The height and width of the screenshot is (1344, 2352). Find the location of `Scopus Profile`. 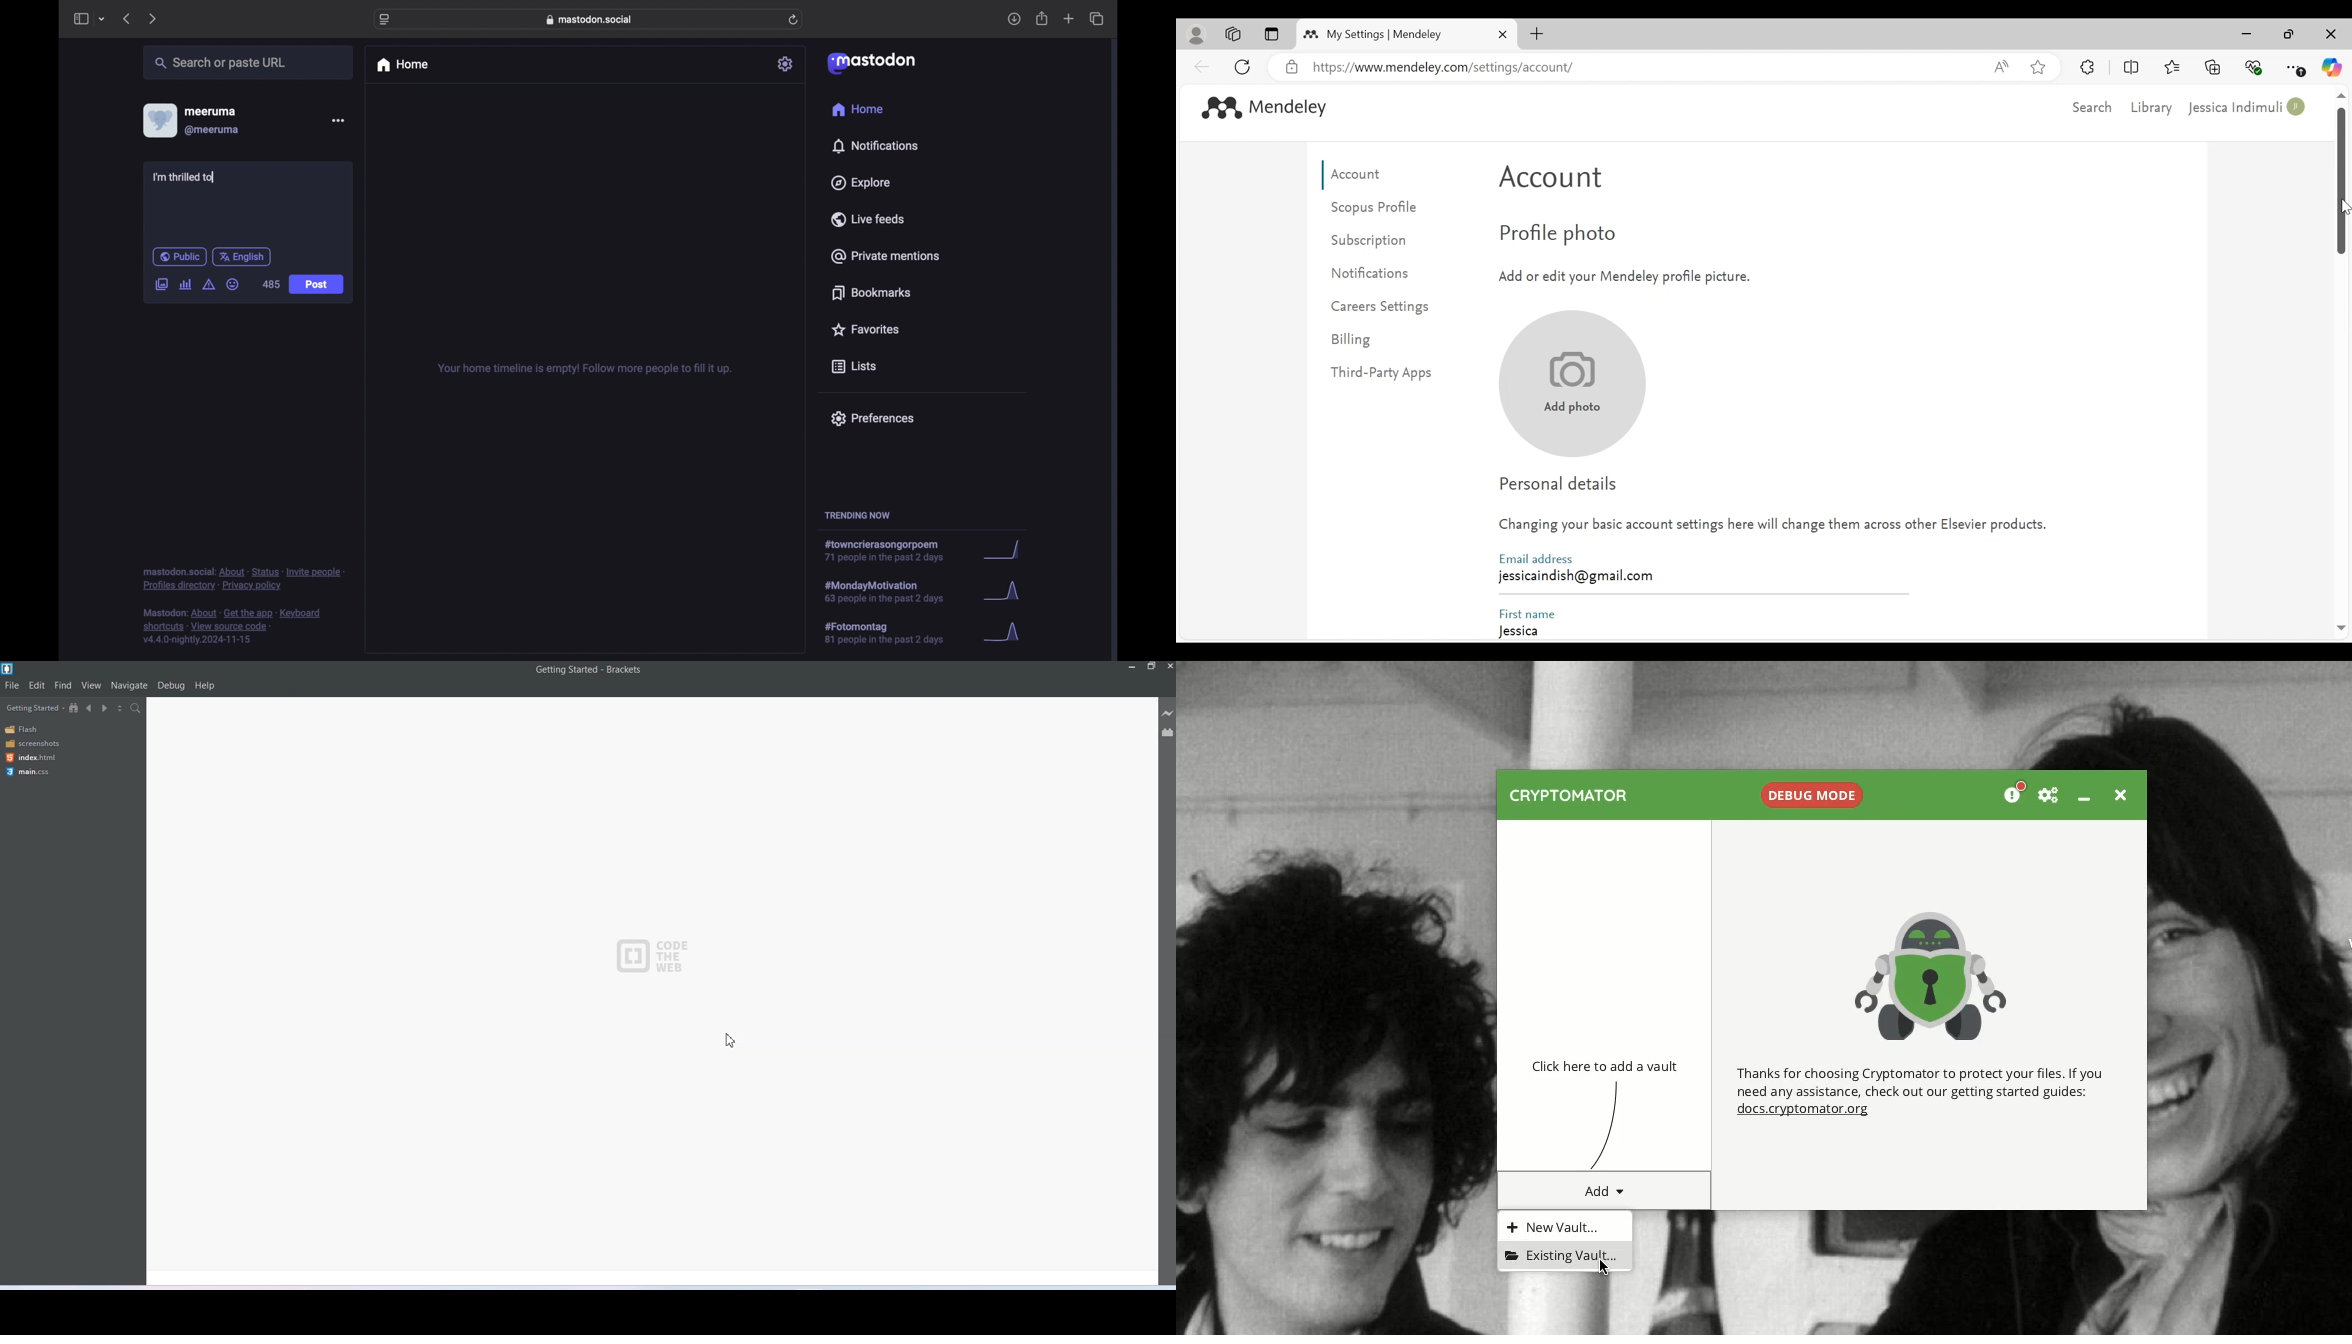

Scopus Profile is located at coordinates (1378, 208).